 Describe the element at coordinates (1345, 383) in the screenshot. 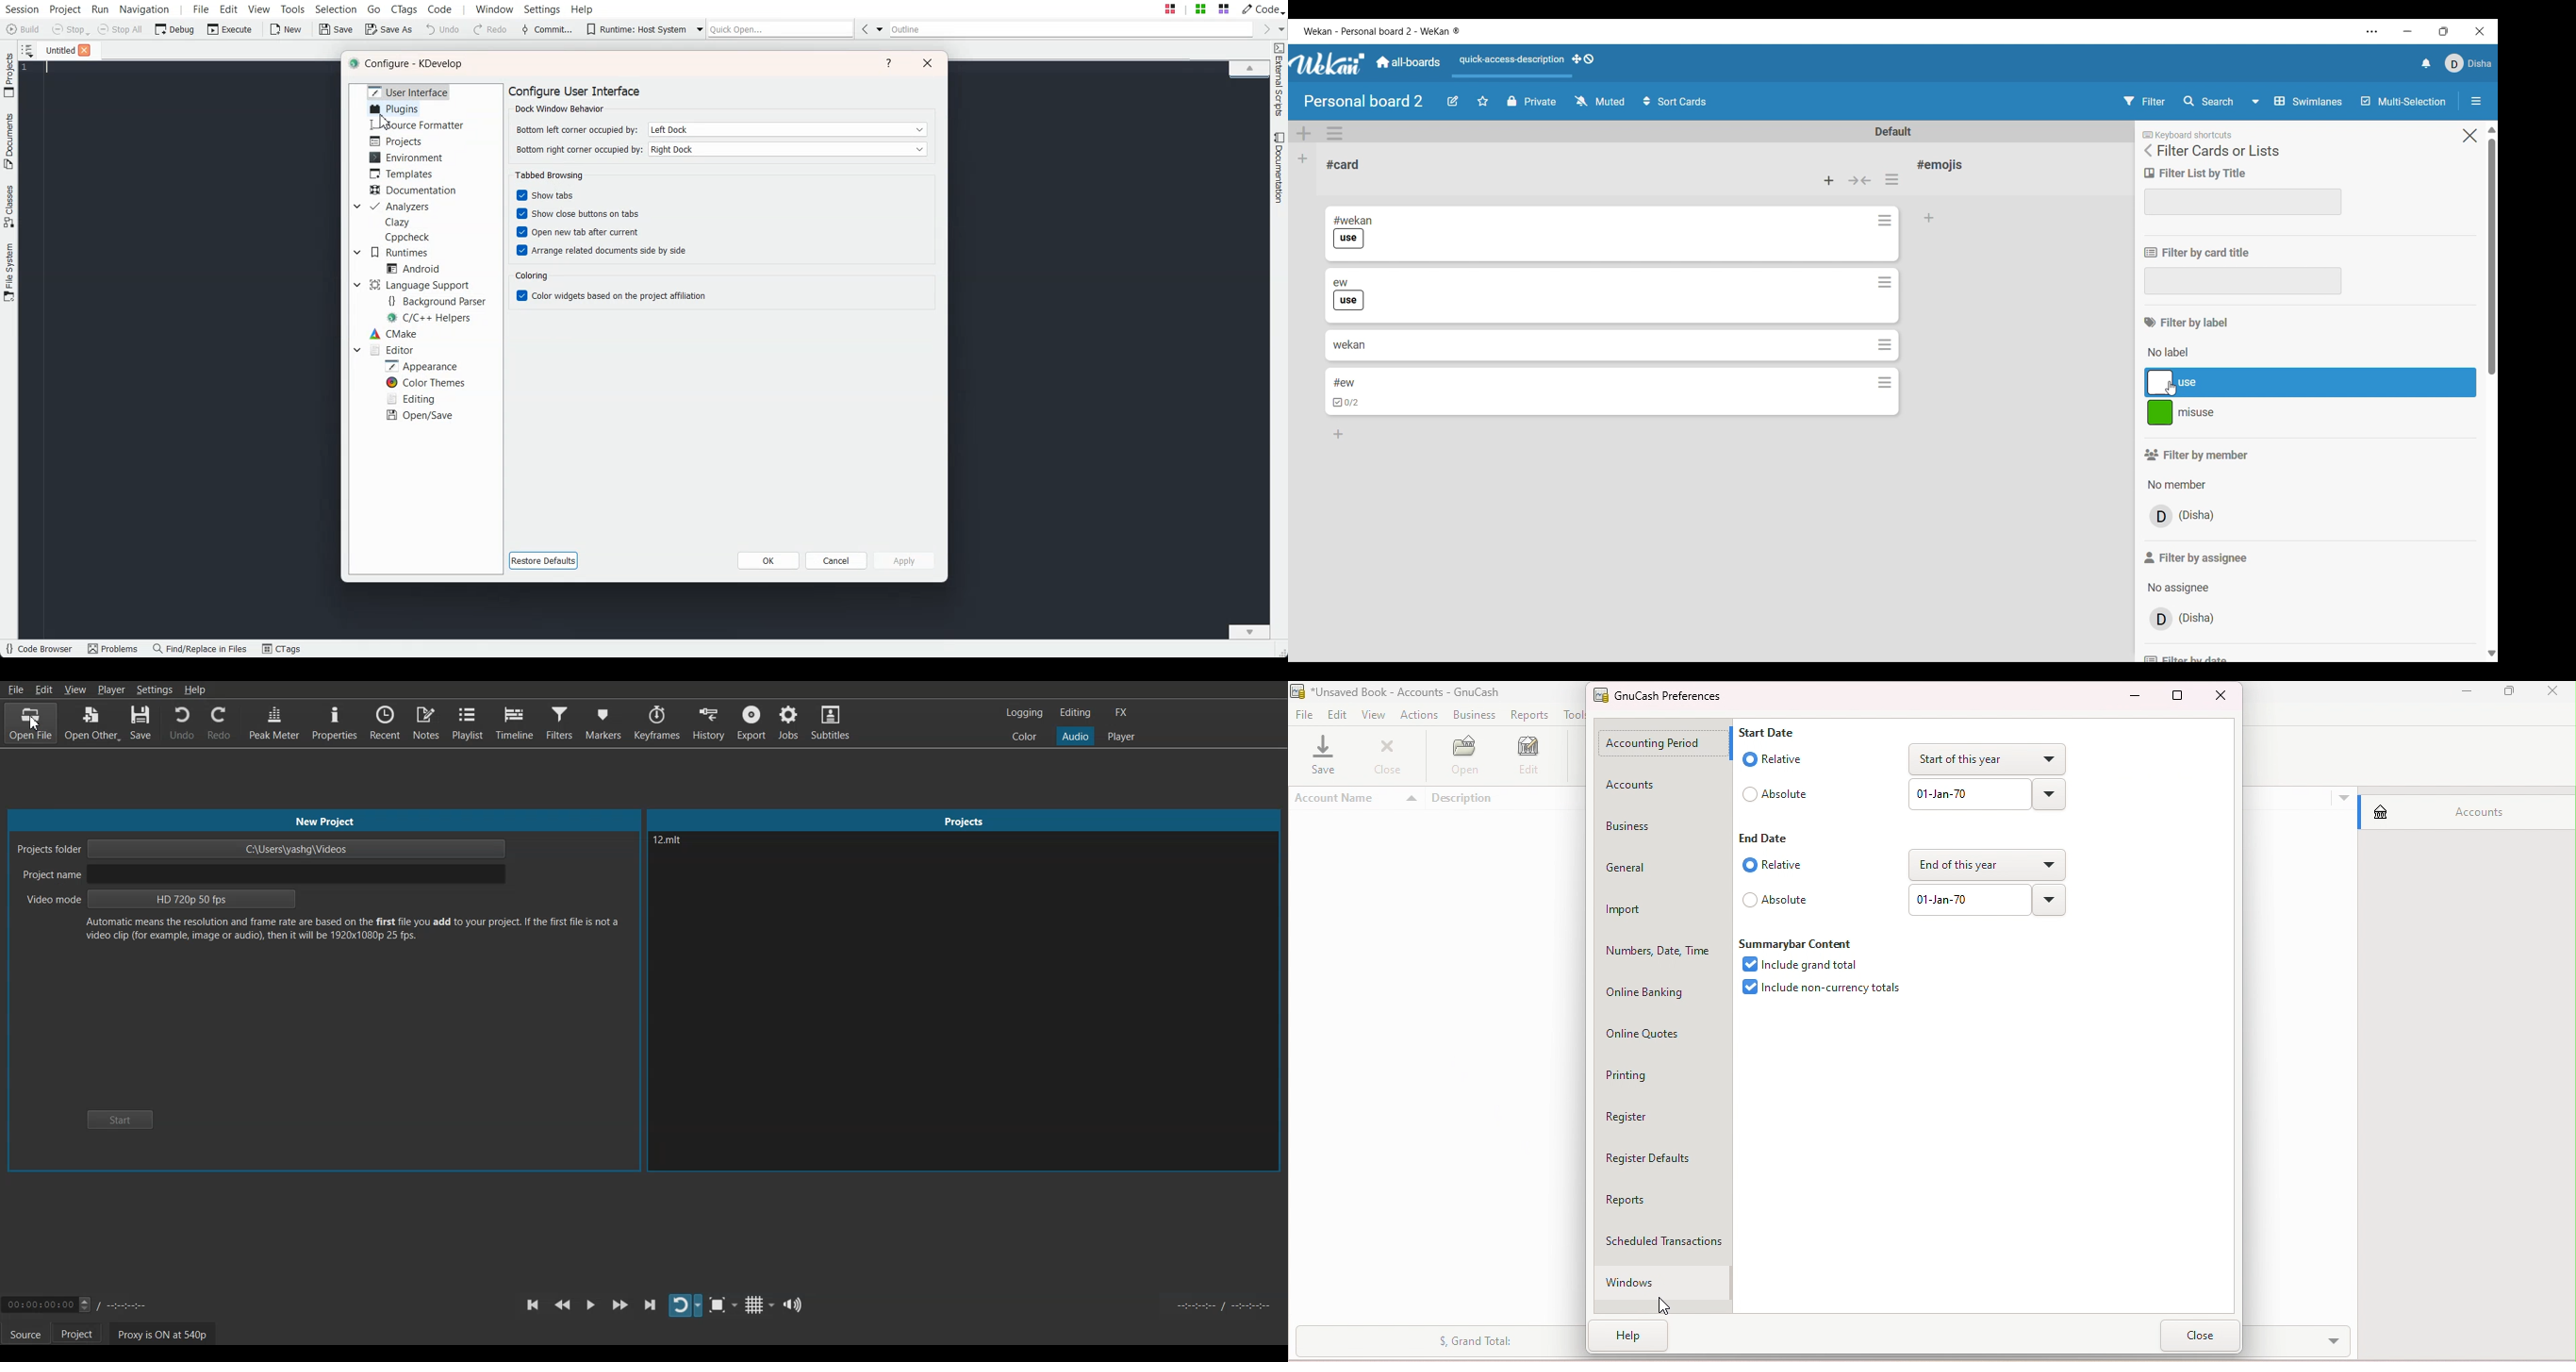

I see `#ew` at that location.